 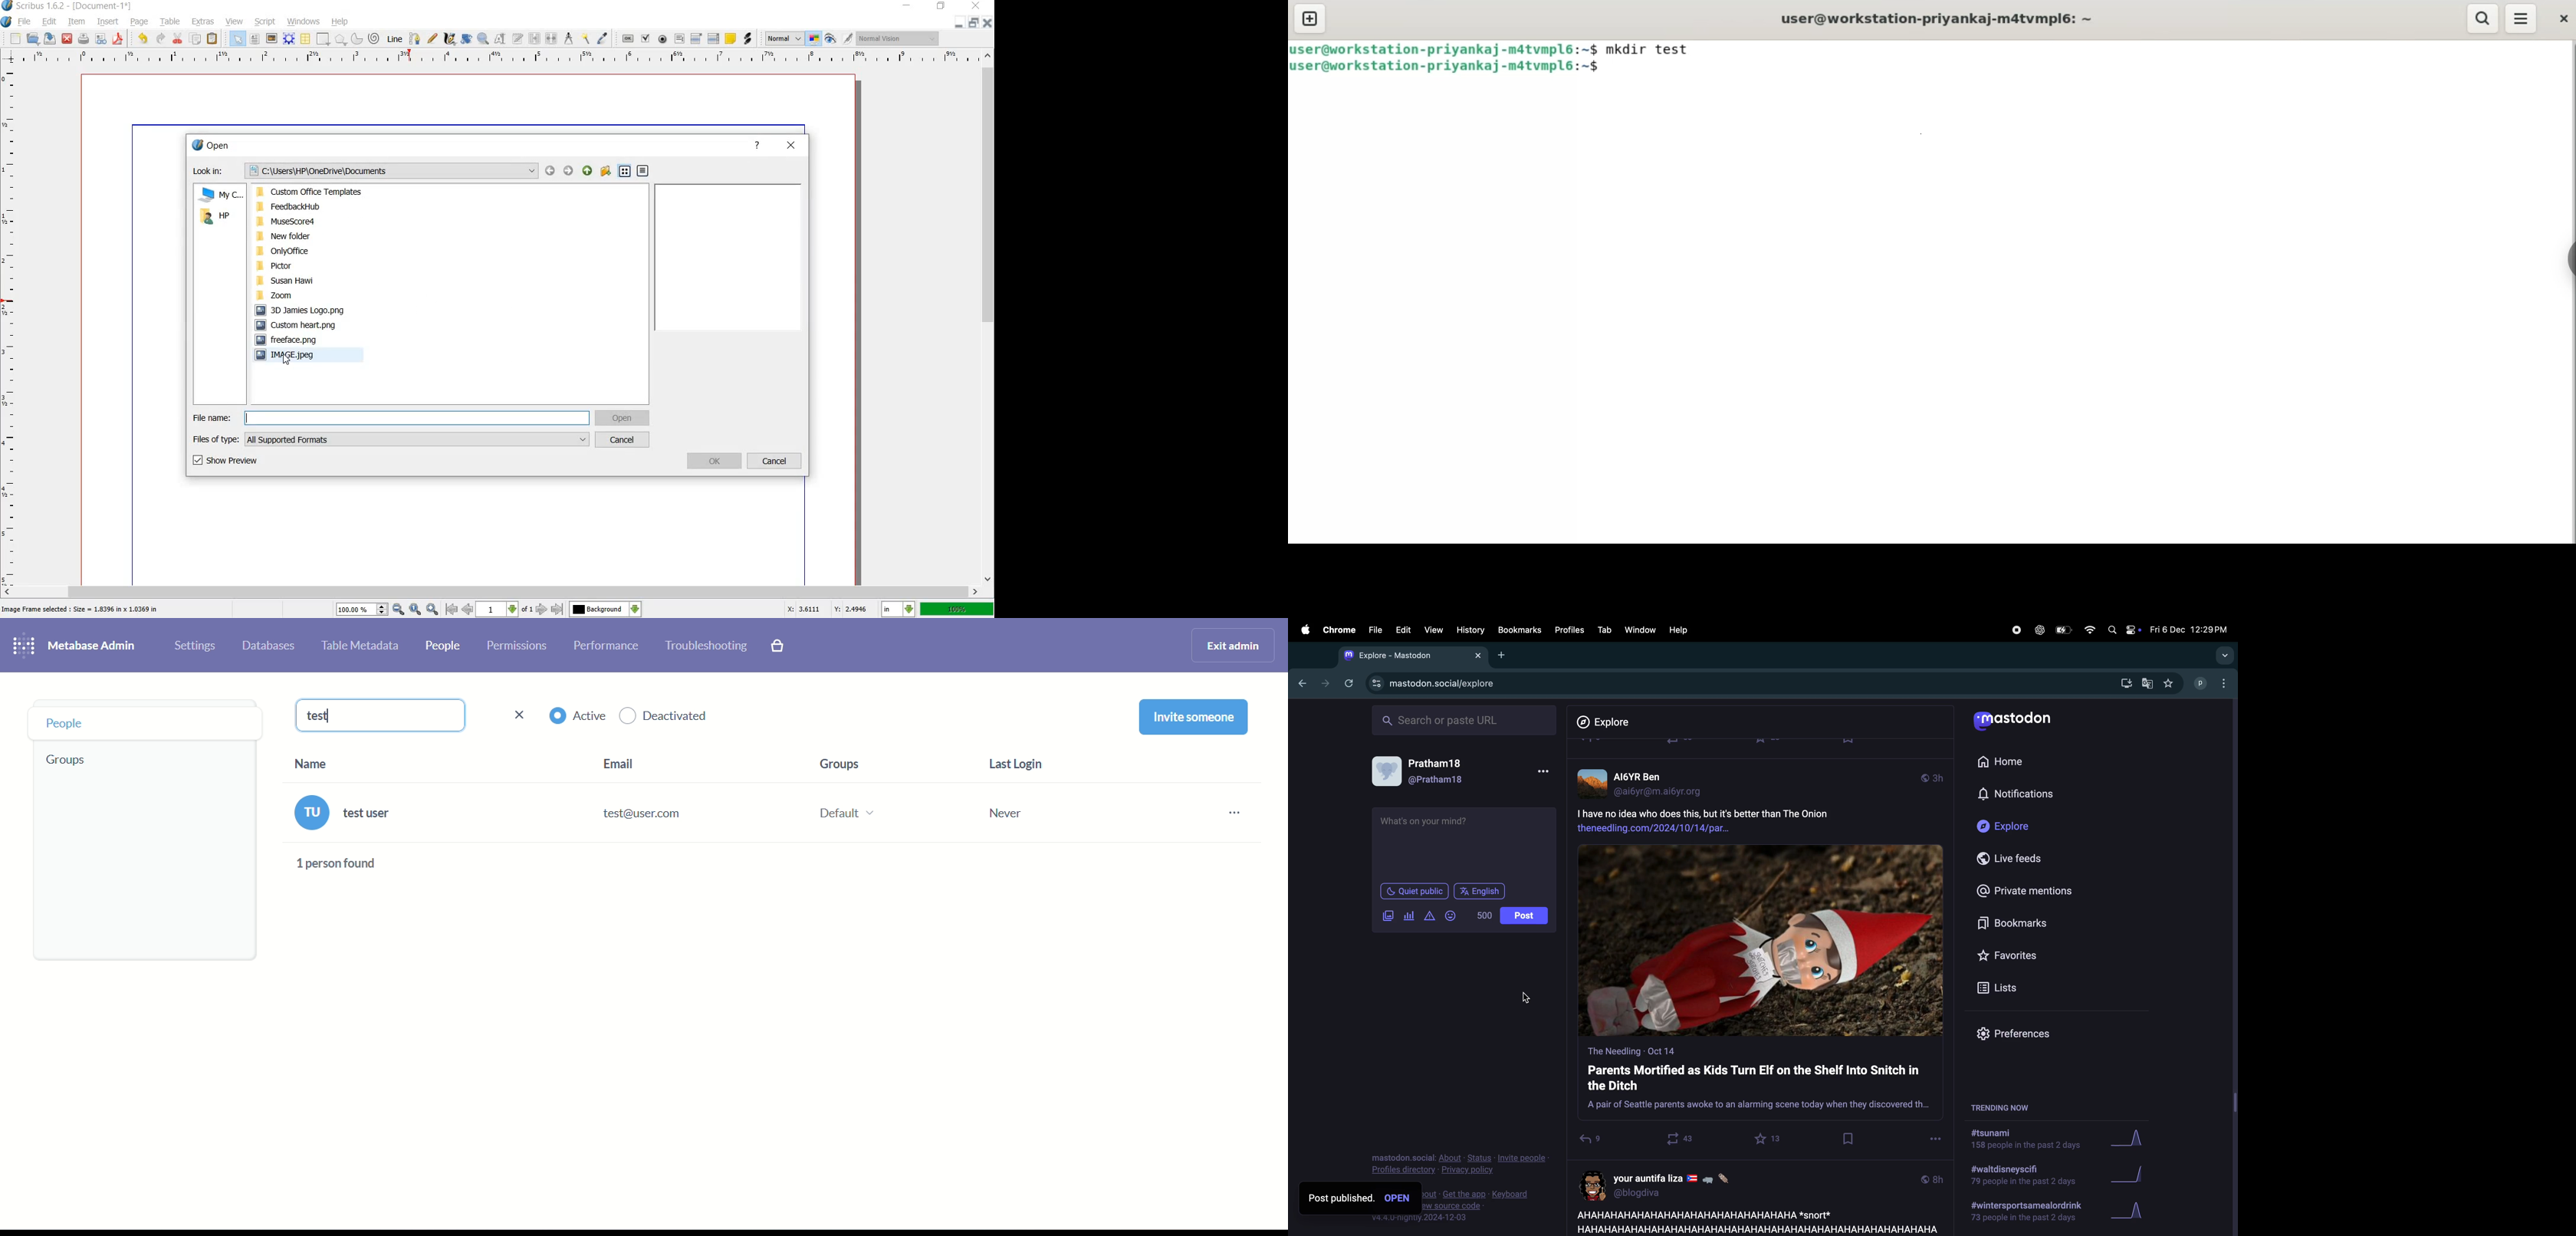 What do you see at coordinates (171, 22) in the screenshot?
I see `table` at bounding box center [171, 22].